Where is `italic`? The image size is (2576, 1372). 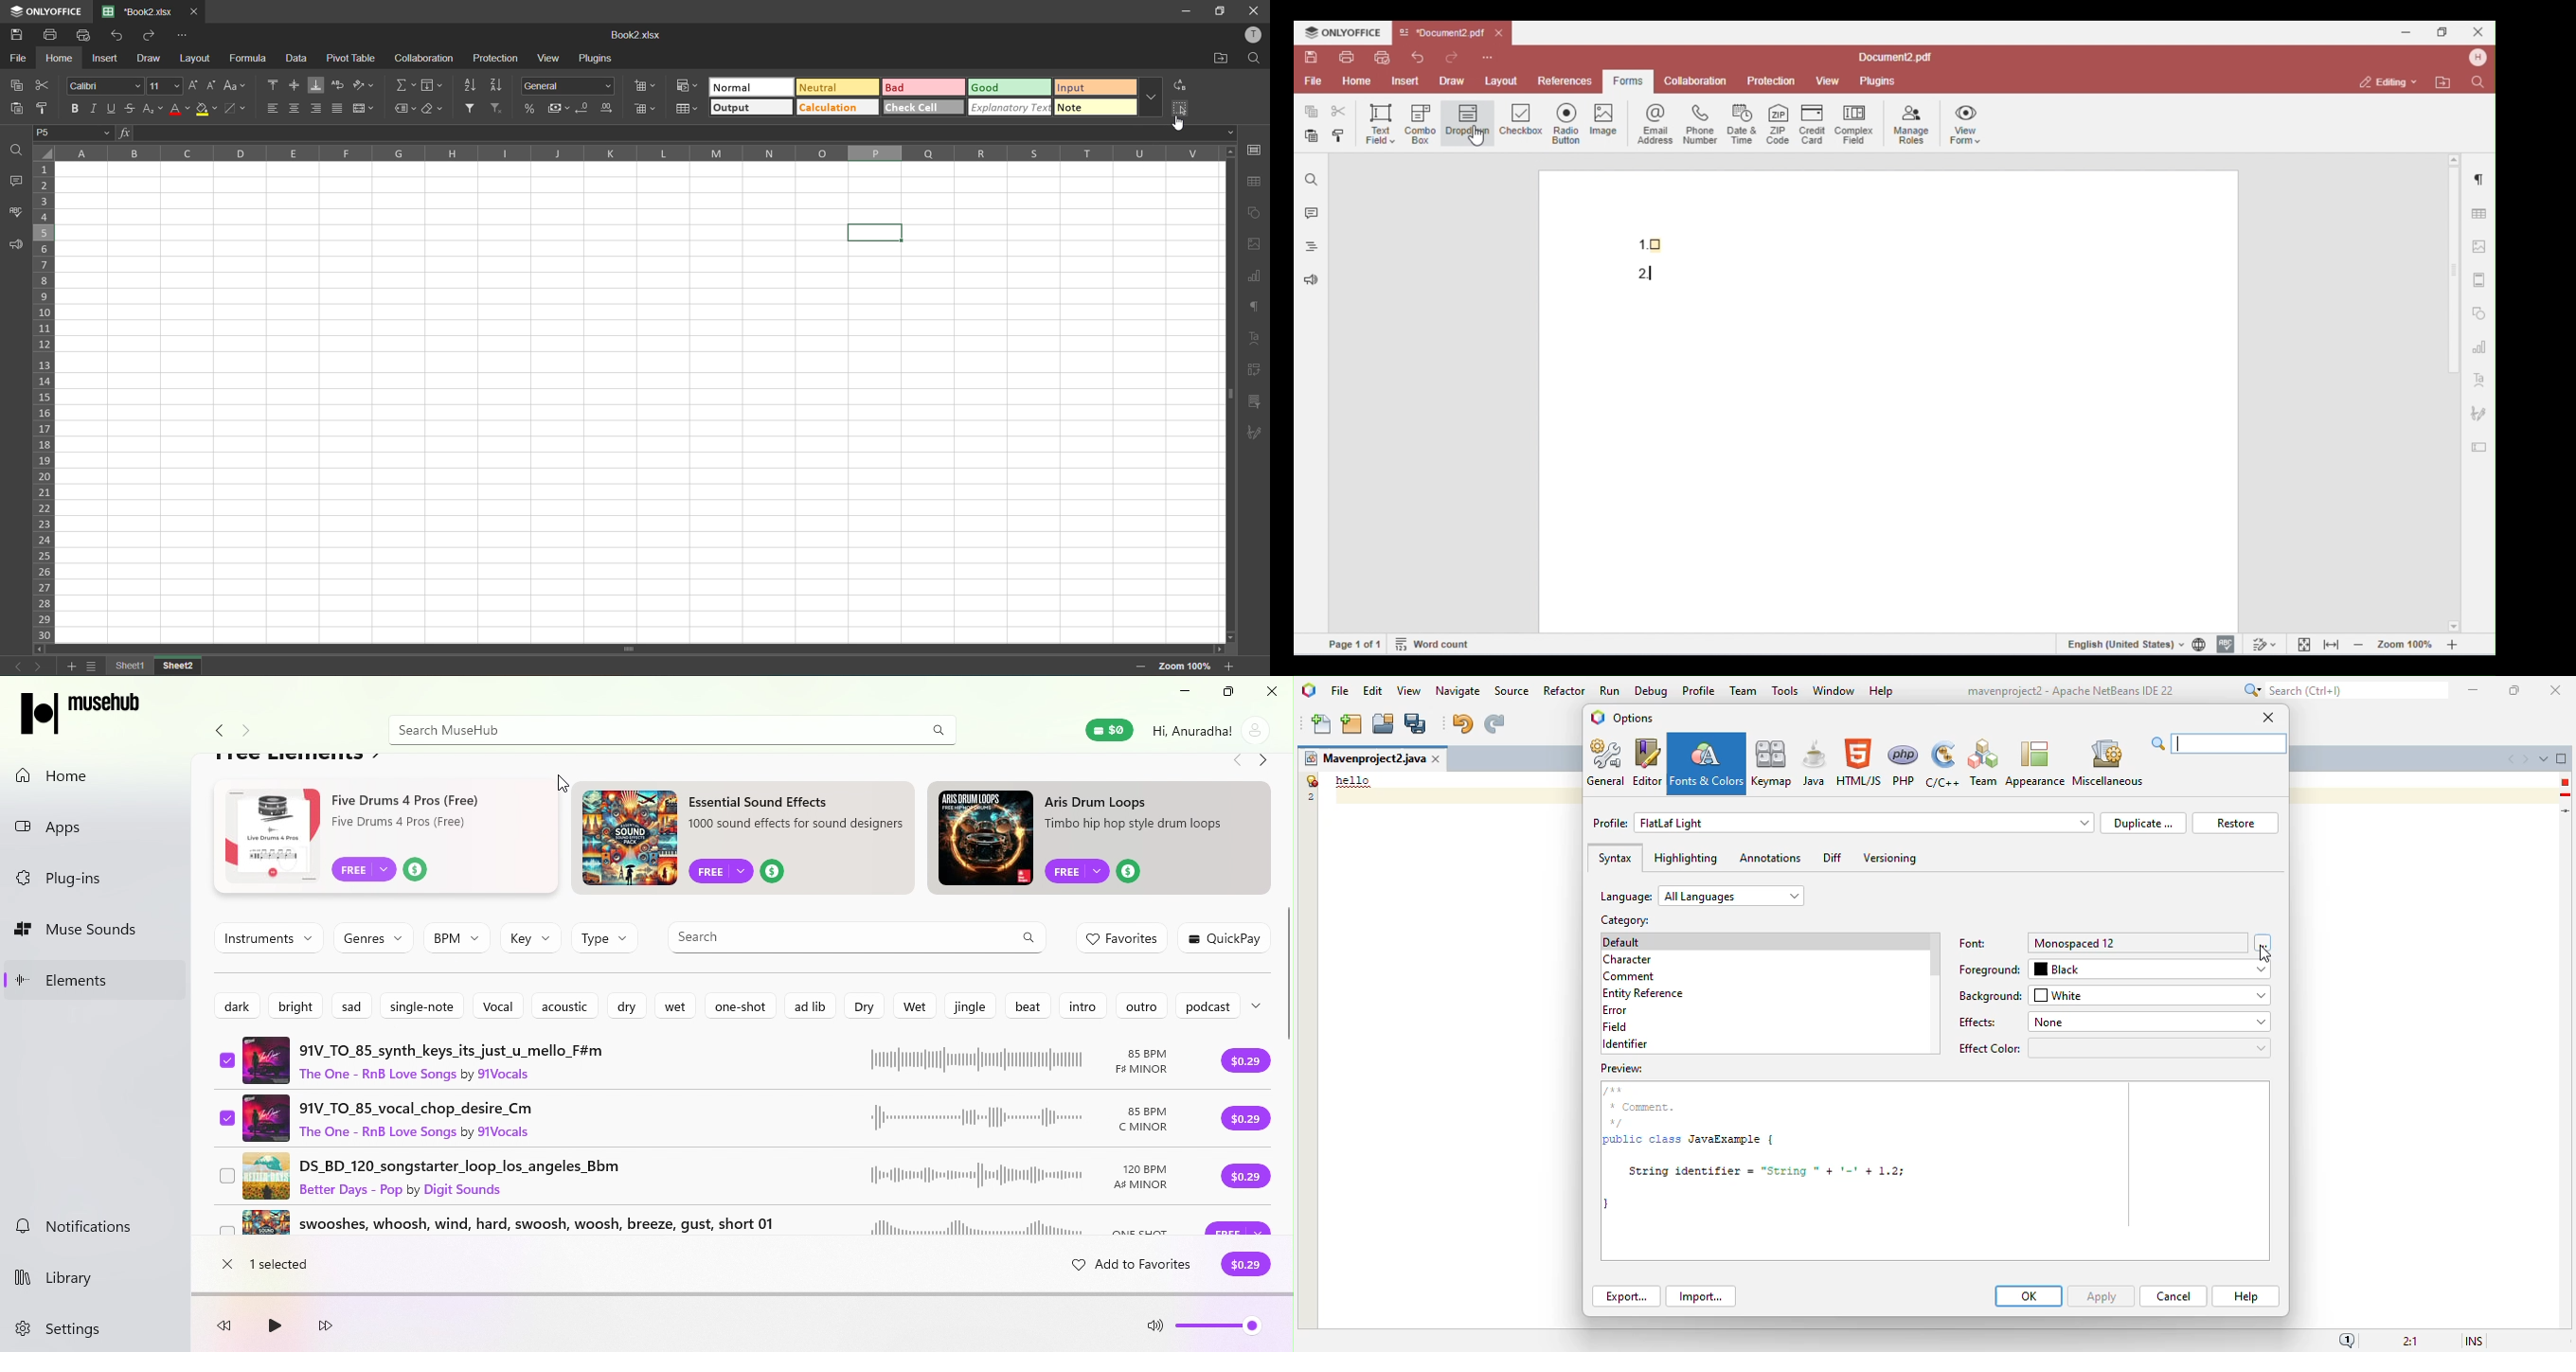
italic is located at coordinates (93, 108).